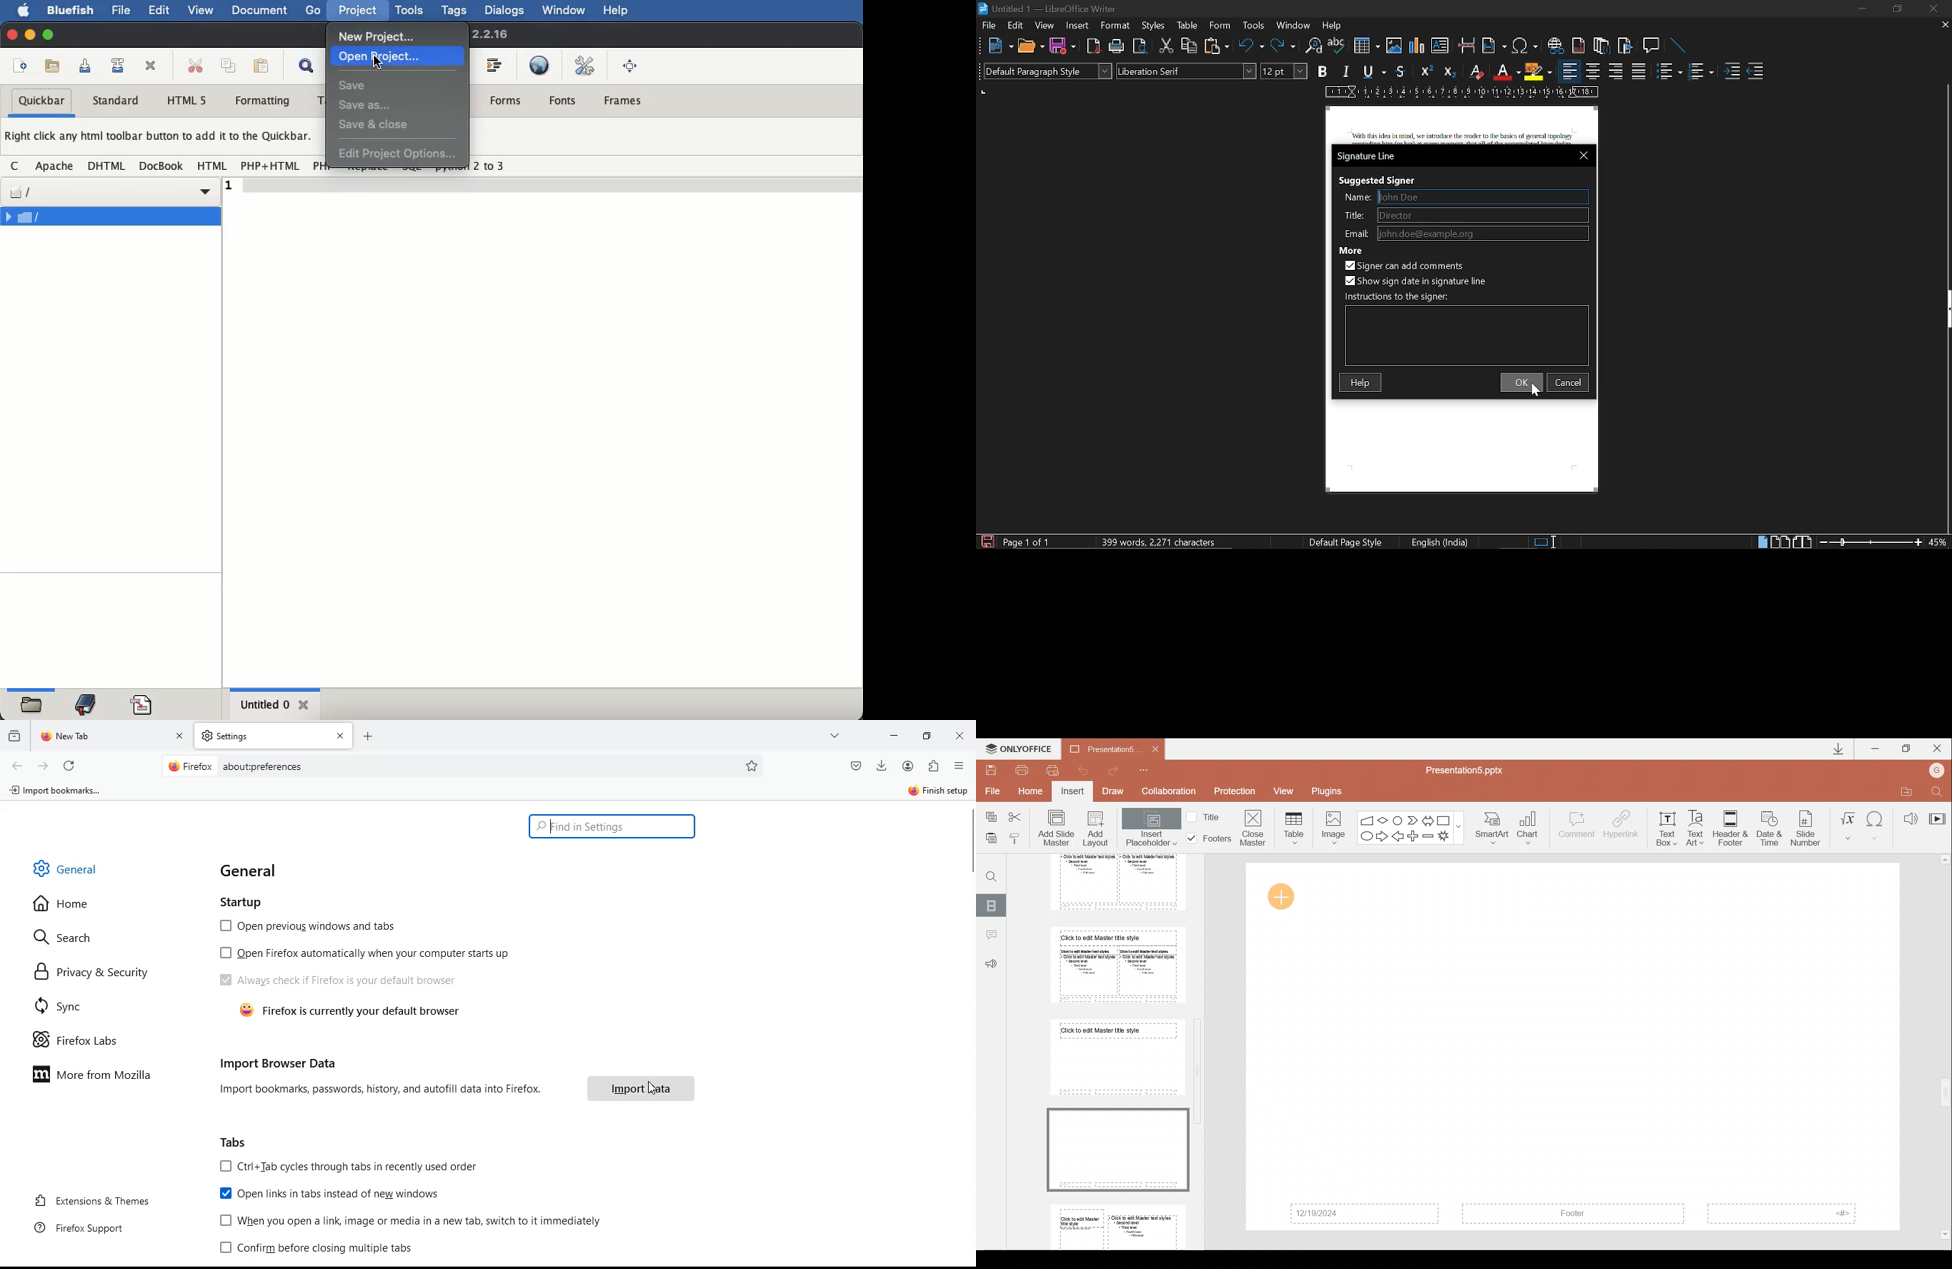  I want to click on Right arrow, so click(1382, 837).